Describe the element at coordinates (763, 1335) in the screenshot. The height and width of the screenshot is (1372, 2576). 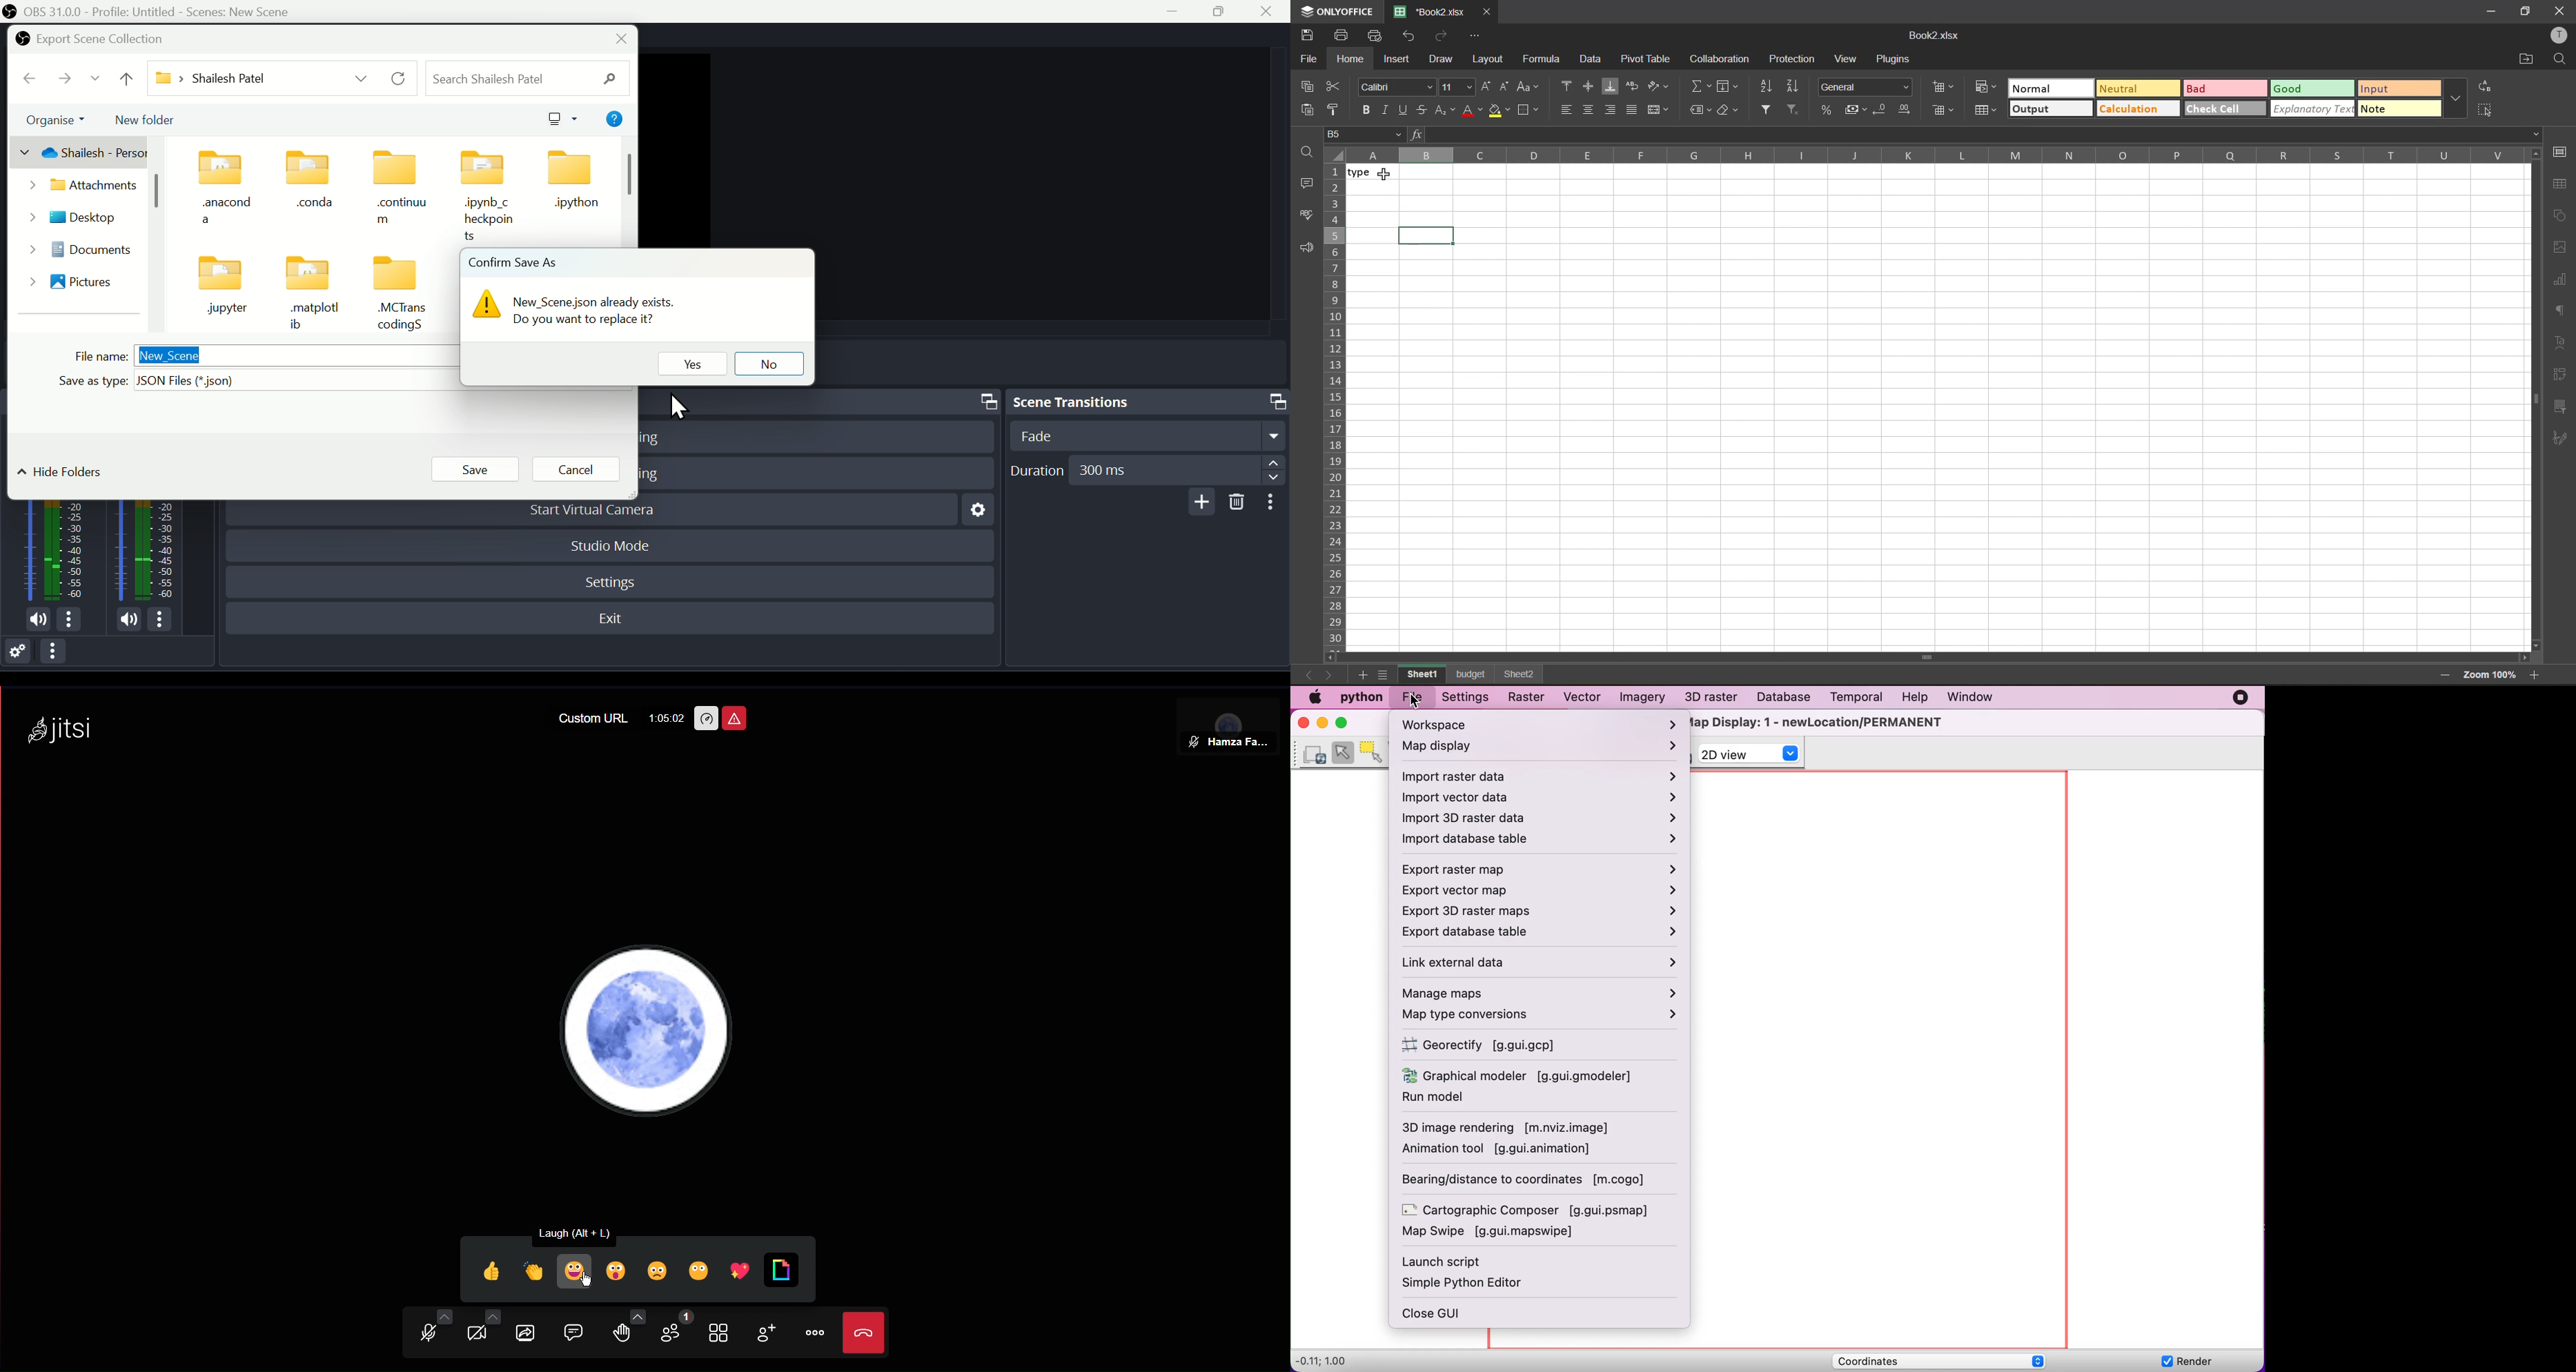
I see `Add Participant` at that location.